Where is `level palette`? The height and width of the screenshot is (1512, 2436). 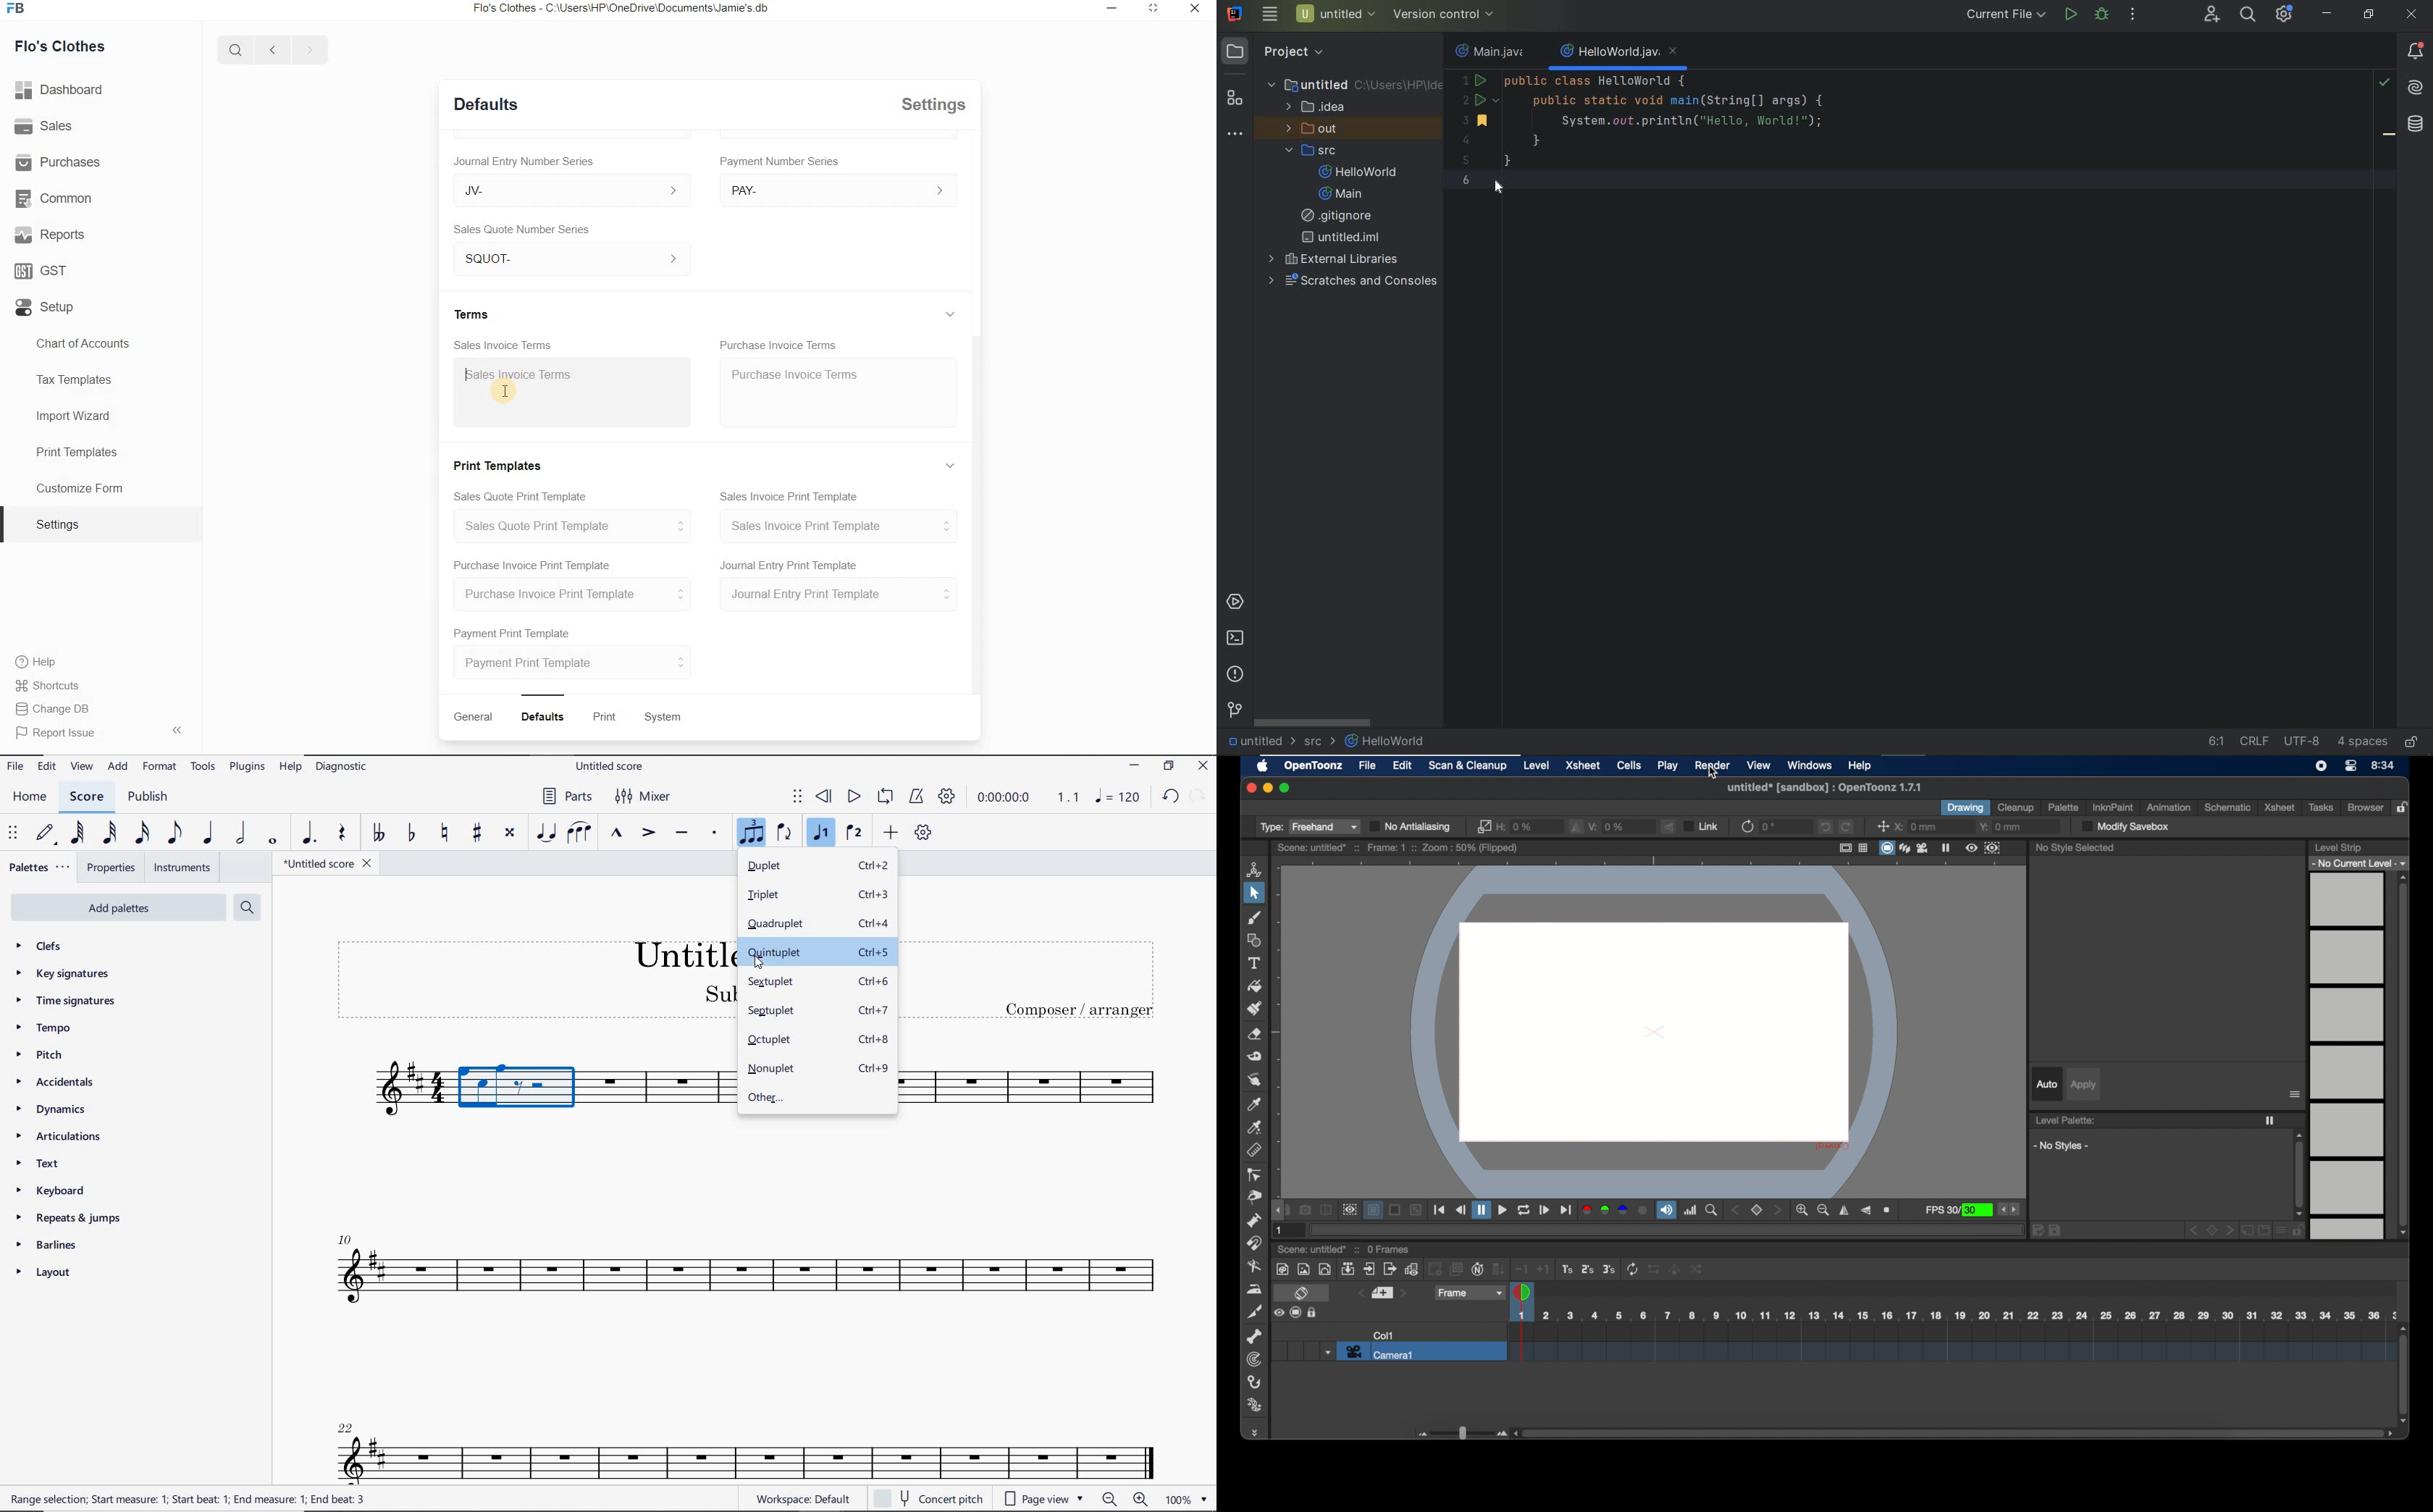 level palette is located at coordinates (2066, 1120).